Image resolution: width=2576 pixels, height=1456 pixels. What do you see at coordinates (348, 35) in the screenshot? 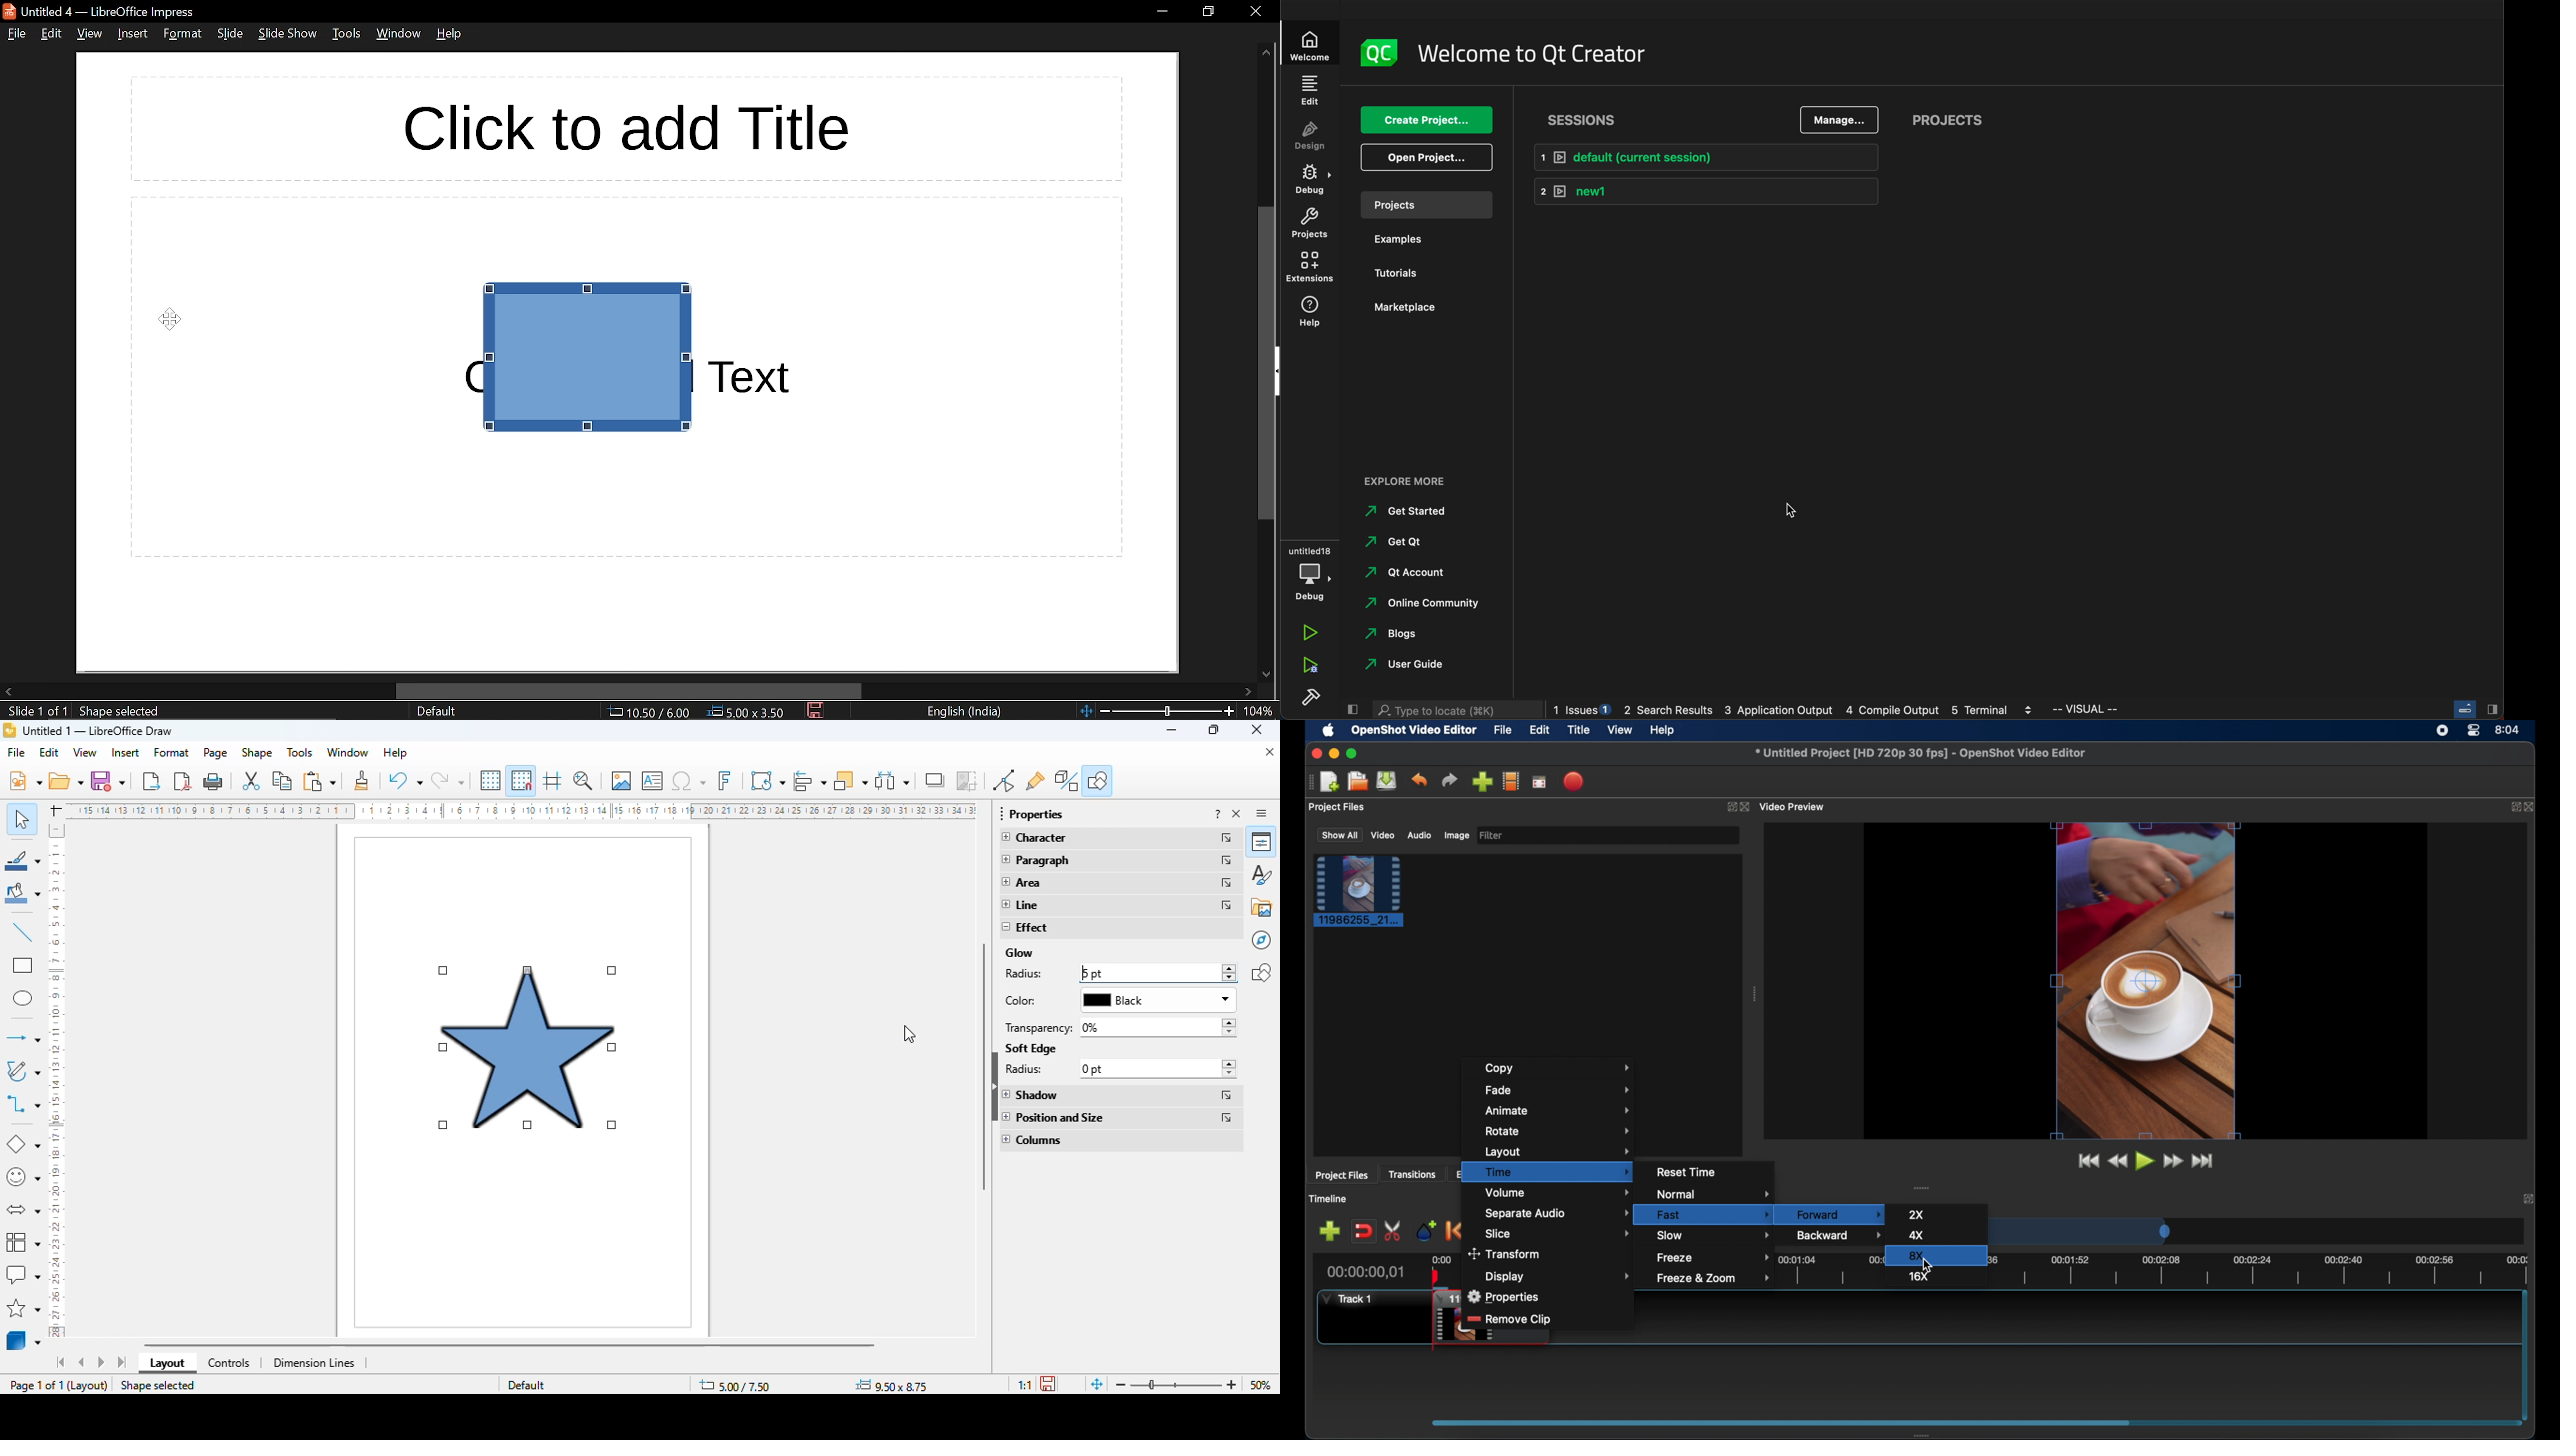
I see `tools` at bounding box center [348, 35].